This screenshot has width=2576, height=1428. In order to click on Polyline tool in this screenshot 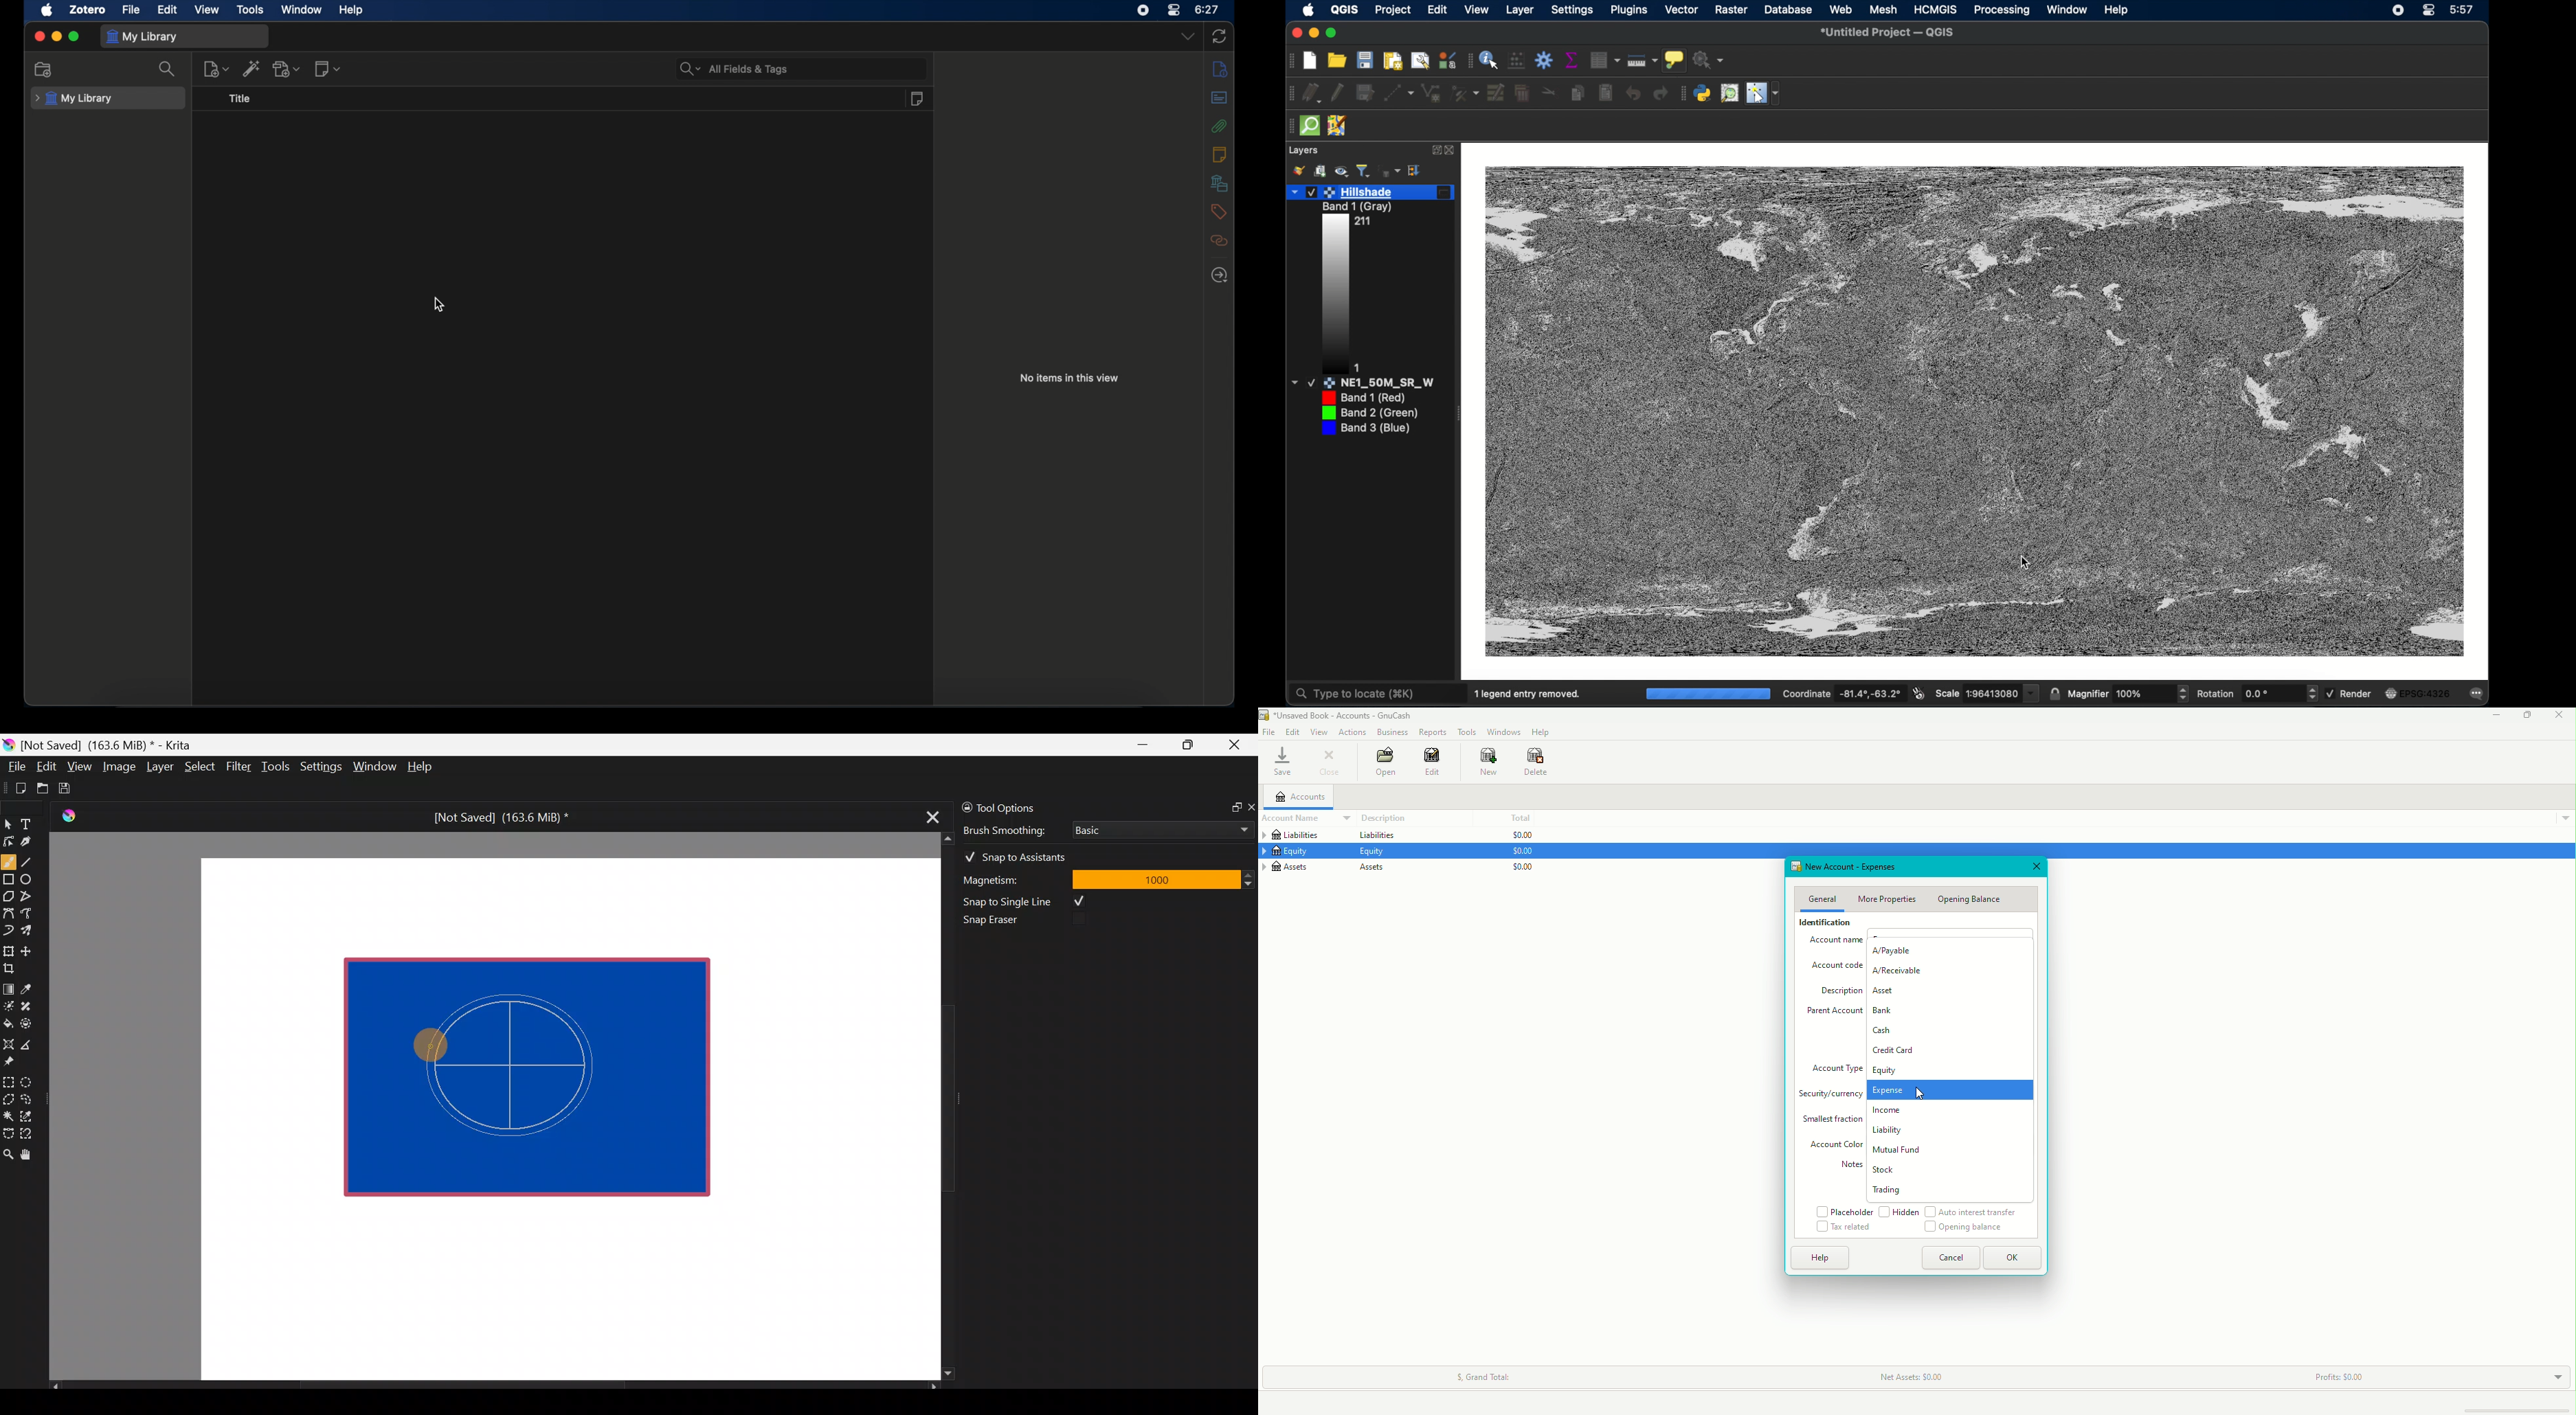, I will do `click(31, 897)`.